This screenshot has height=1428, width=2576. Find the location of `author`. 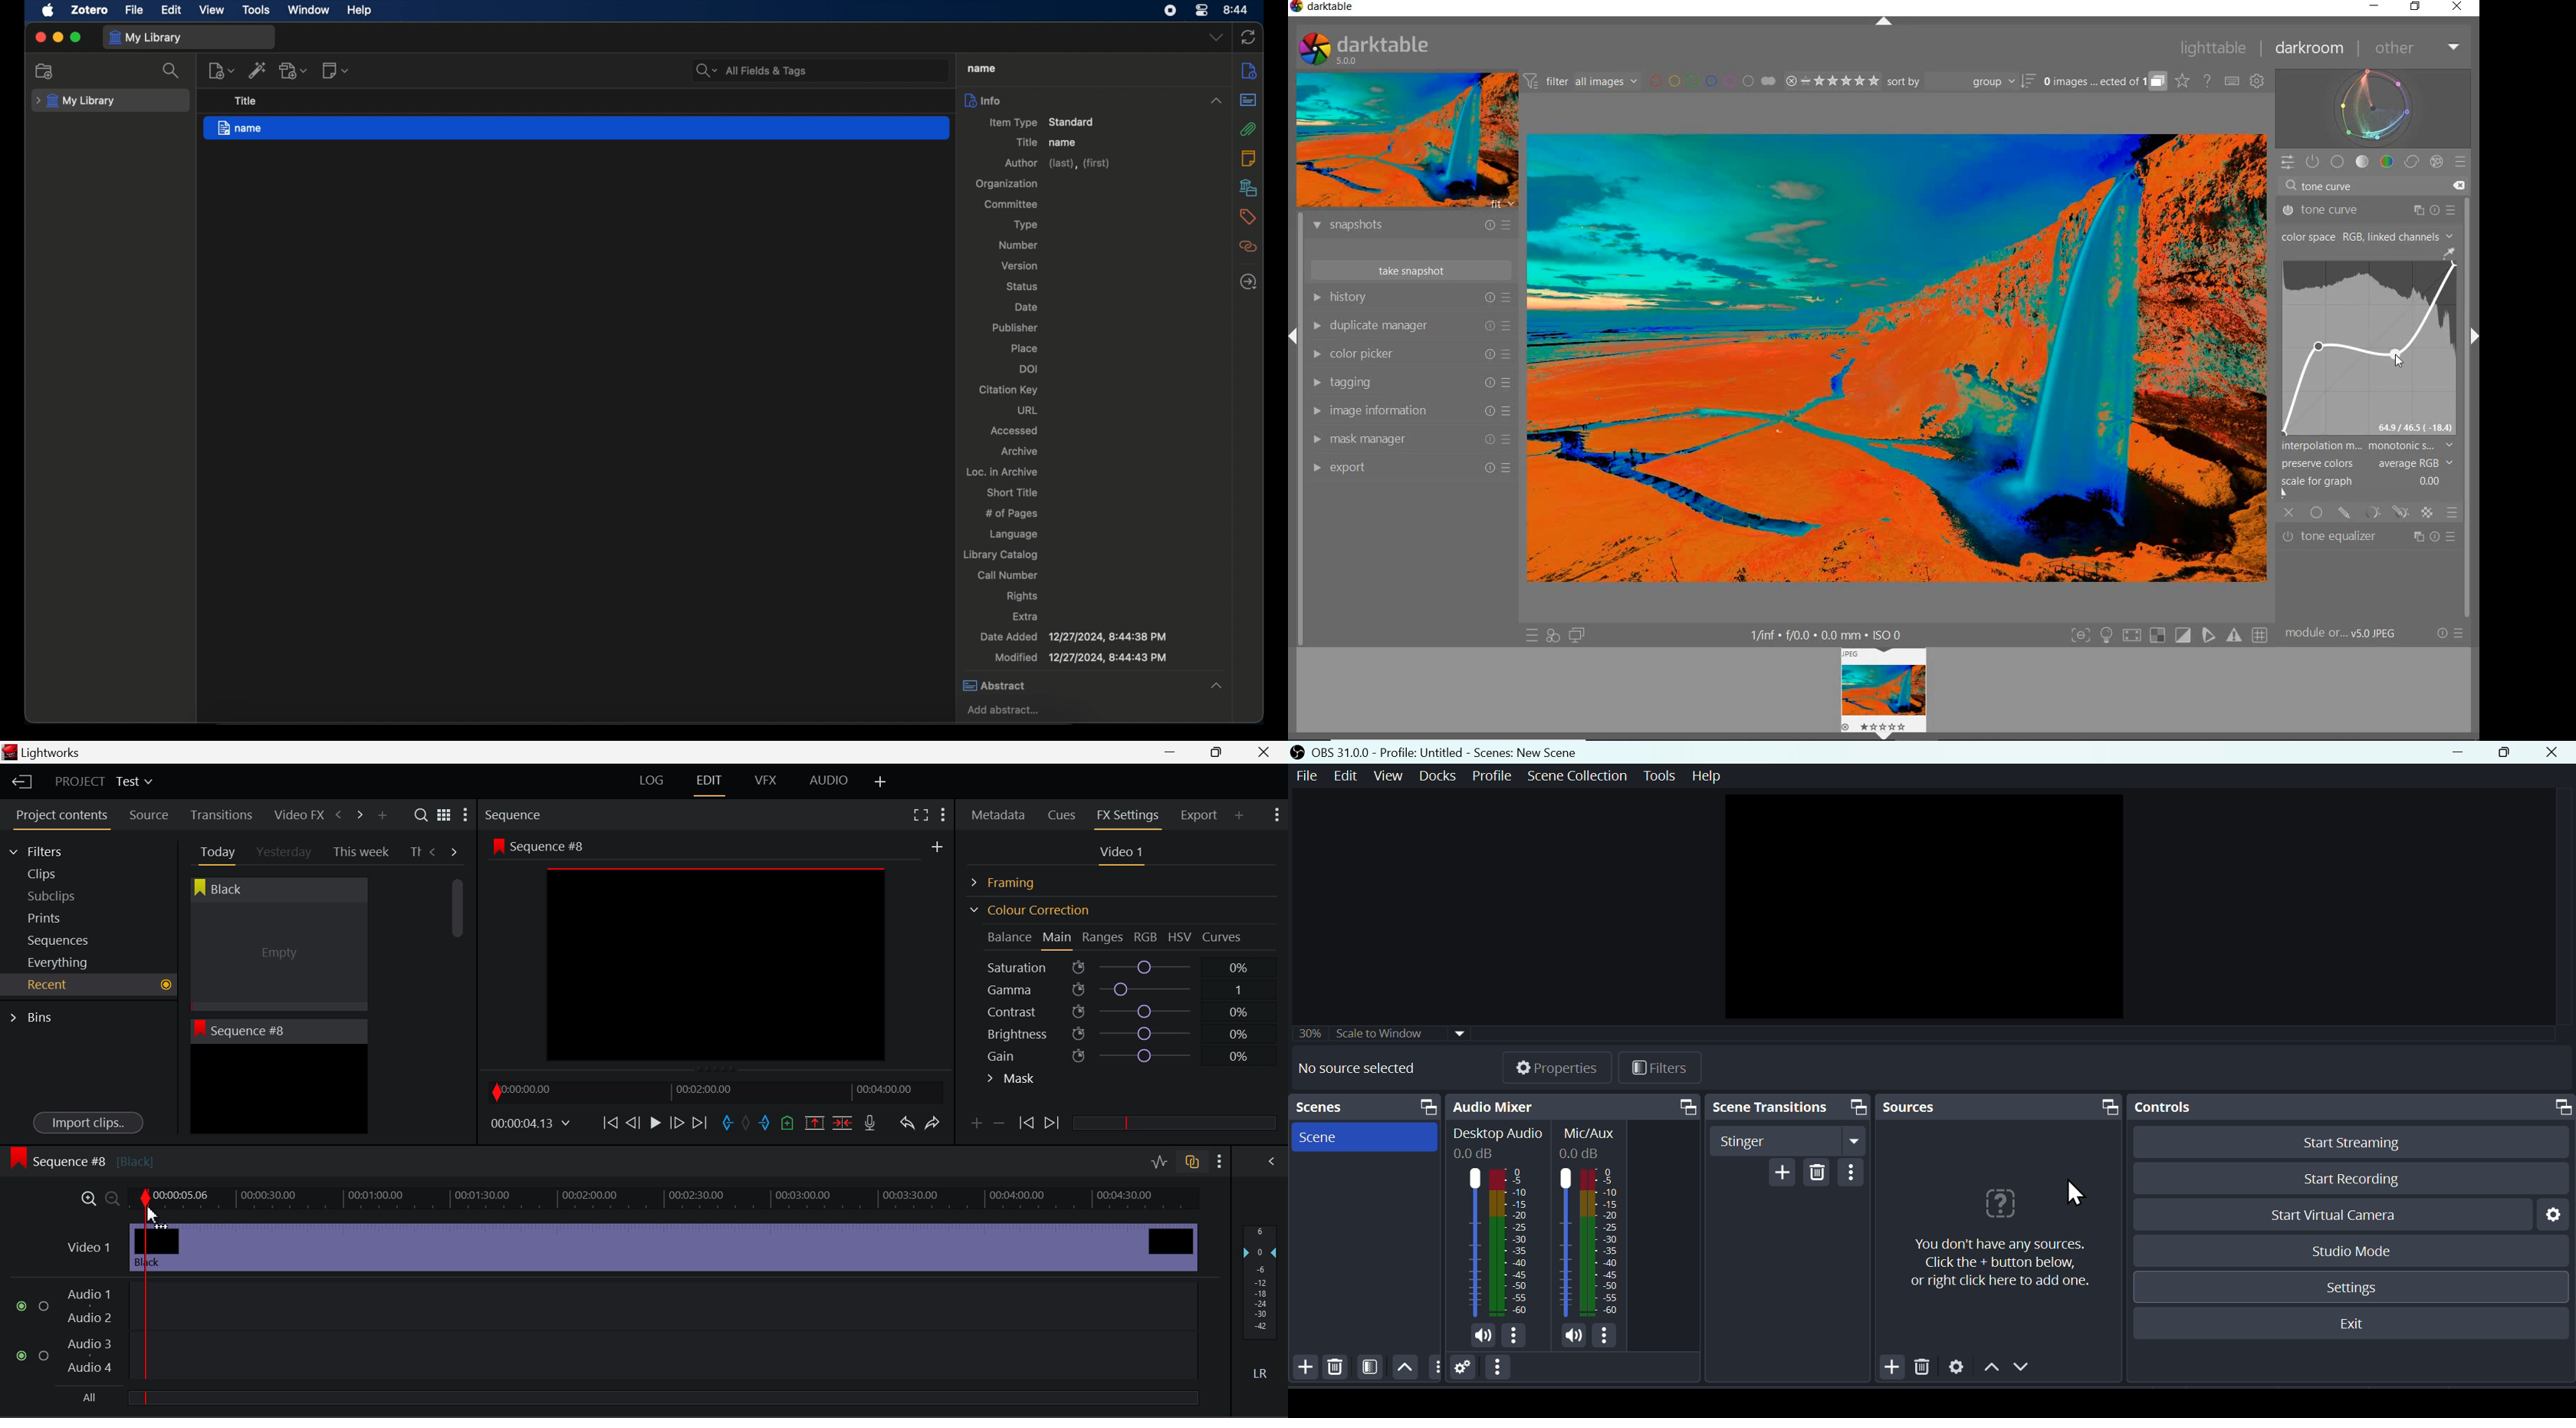

author is located at coordinates (1055, 164).